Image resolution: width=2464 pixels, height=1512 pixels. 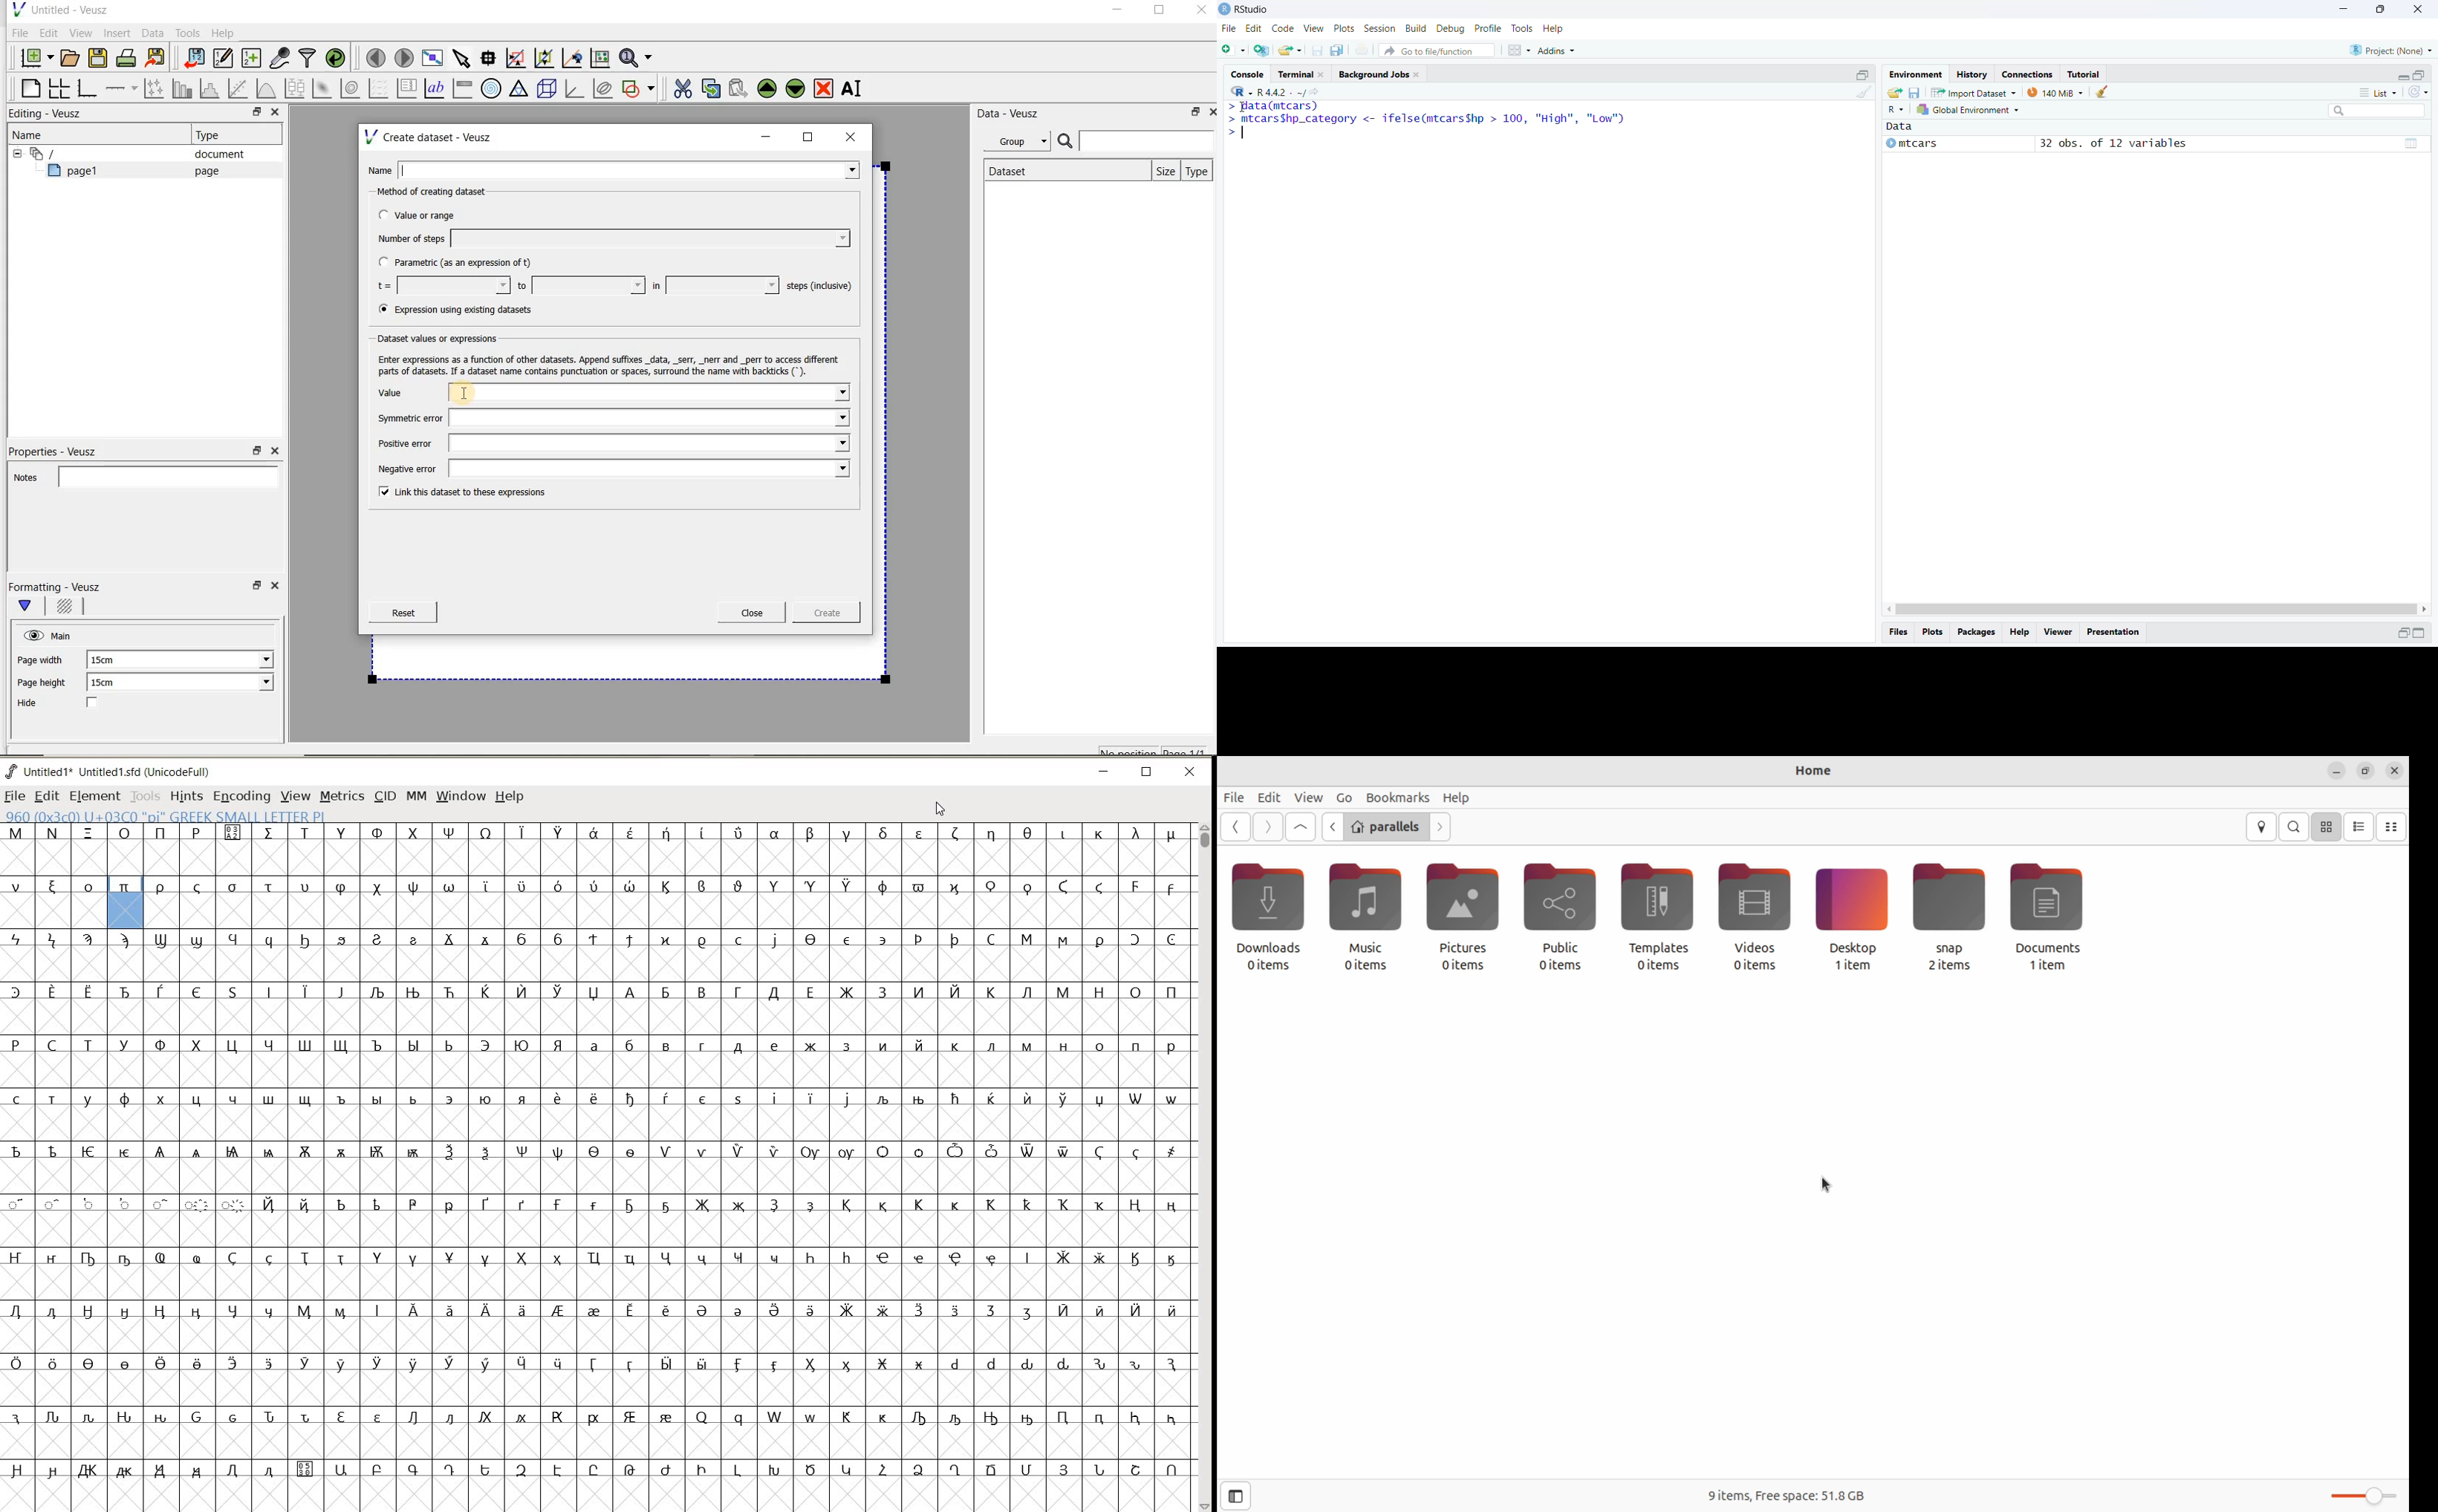 What do you see at coordinates (1237, 827) in the screenshot?
I see `Go back` at bounding box center [1237, 827].